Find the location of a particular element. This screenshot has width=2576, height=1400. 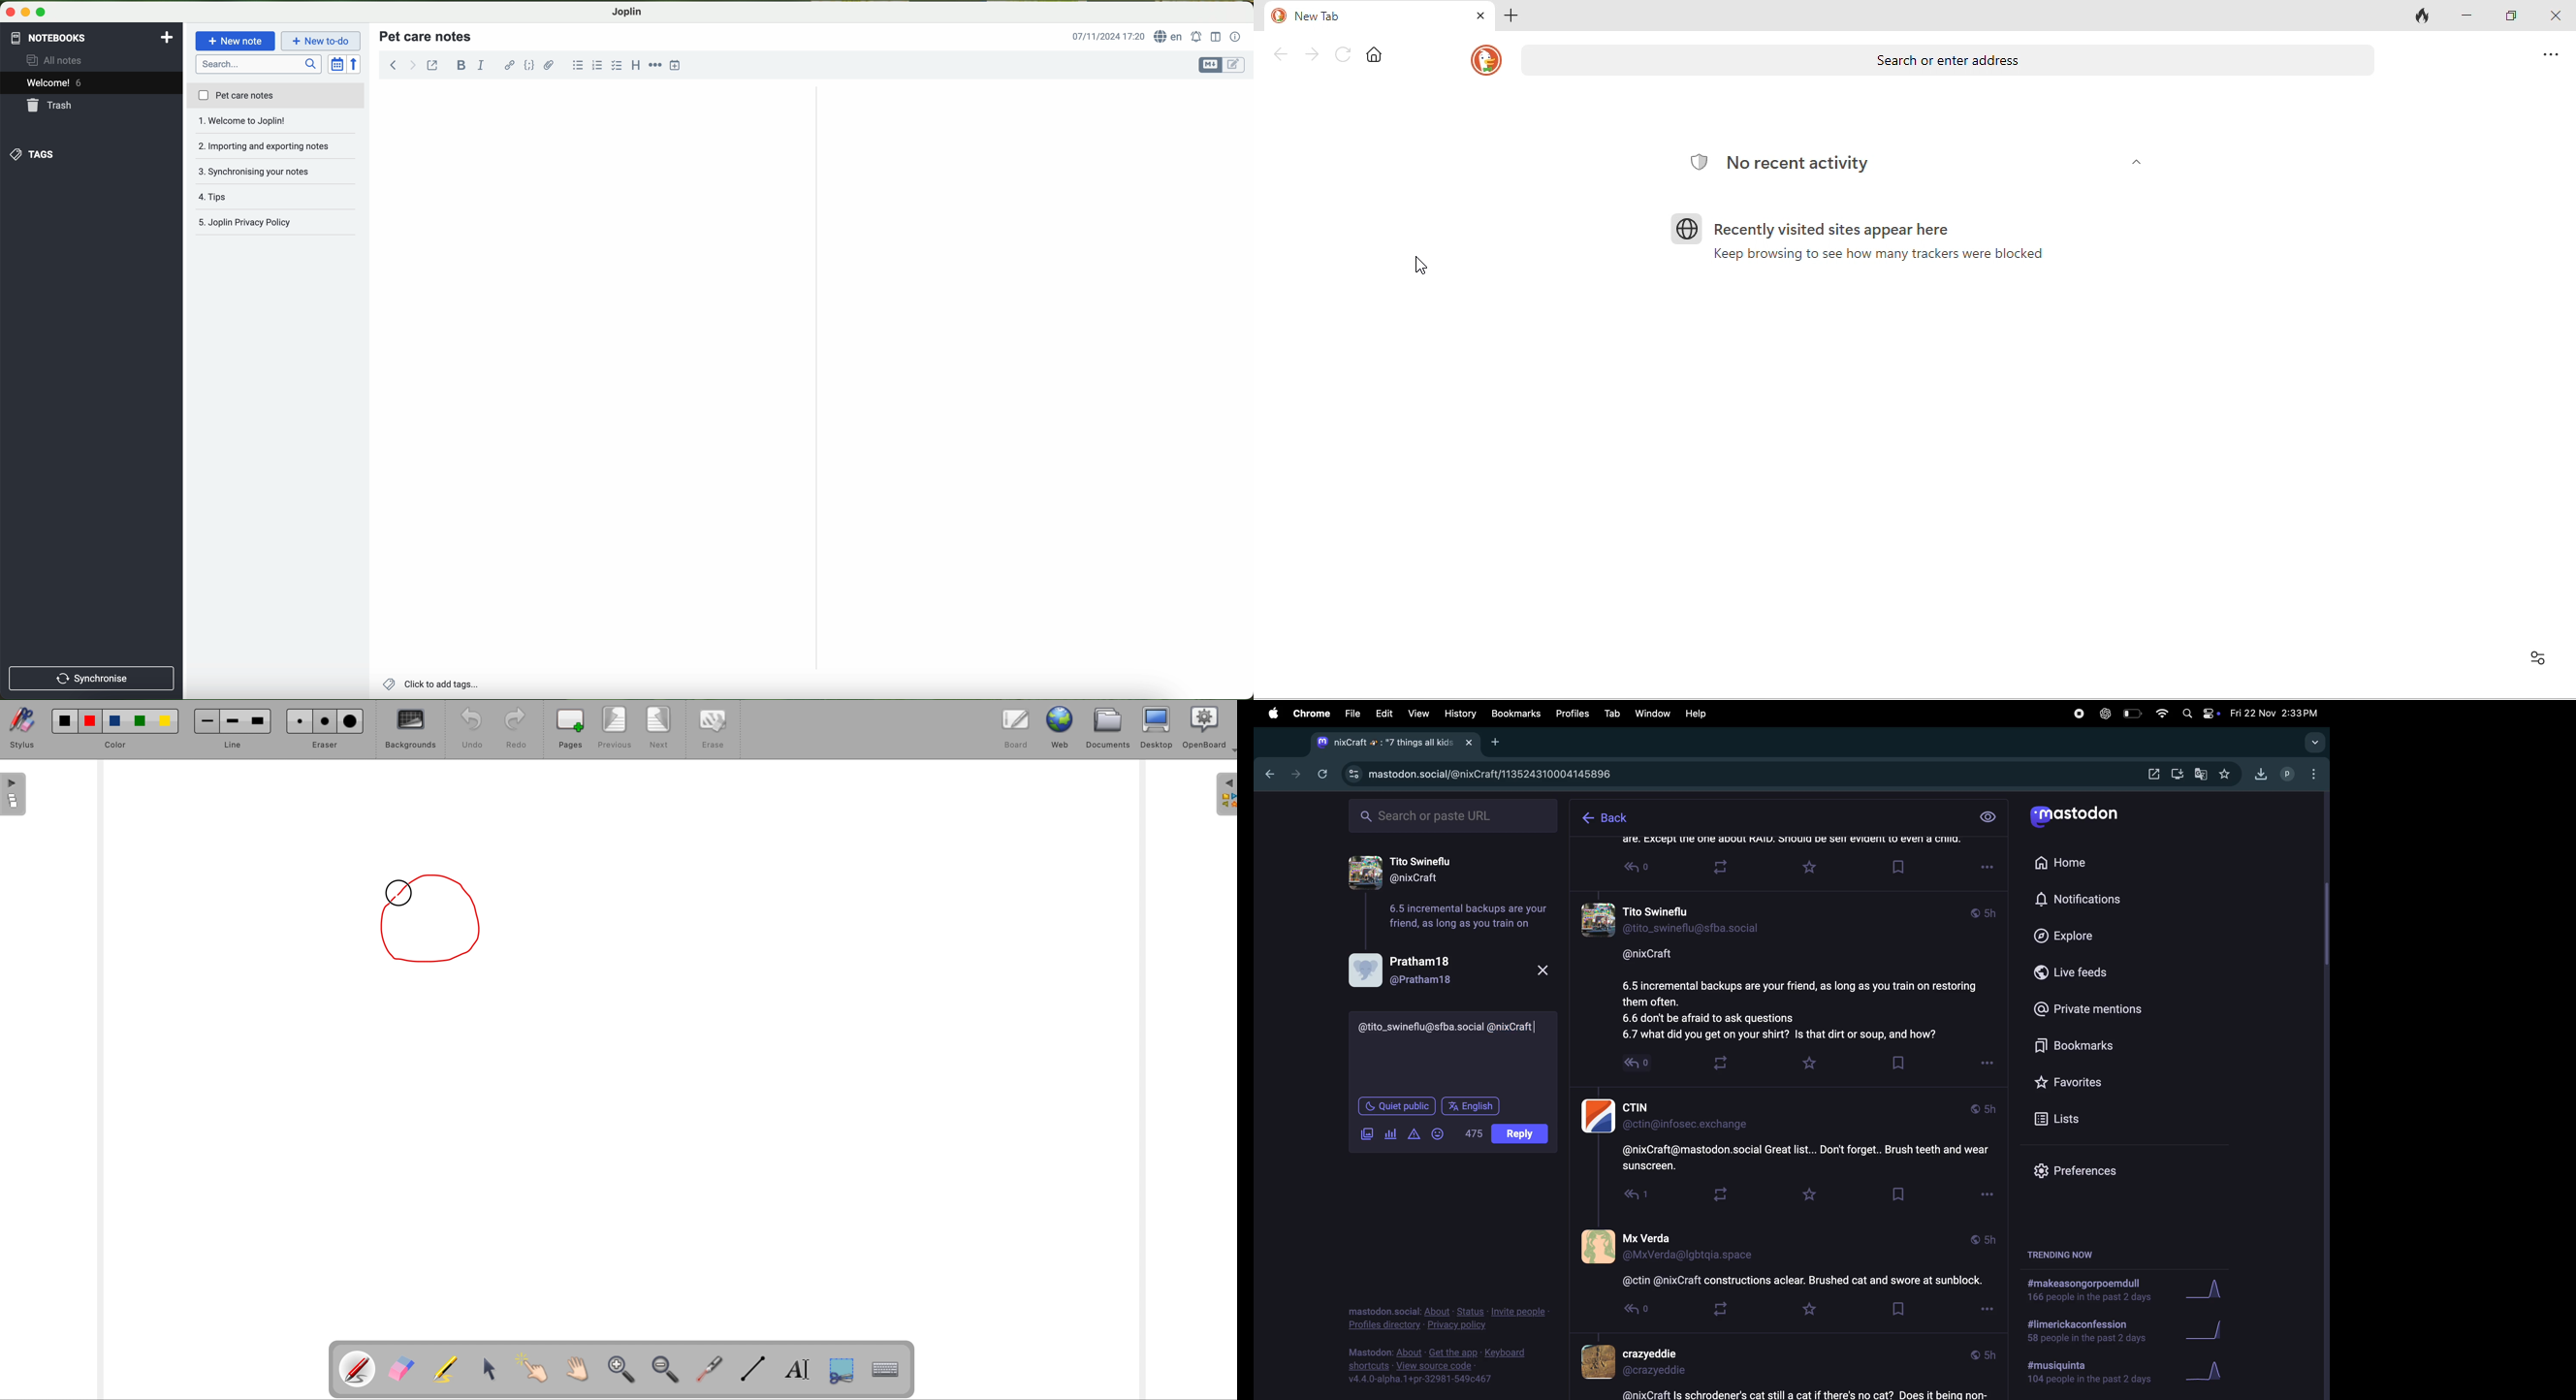

edit is located at coordinates (1384, 713).